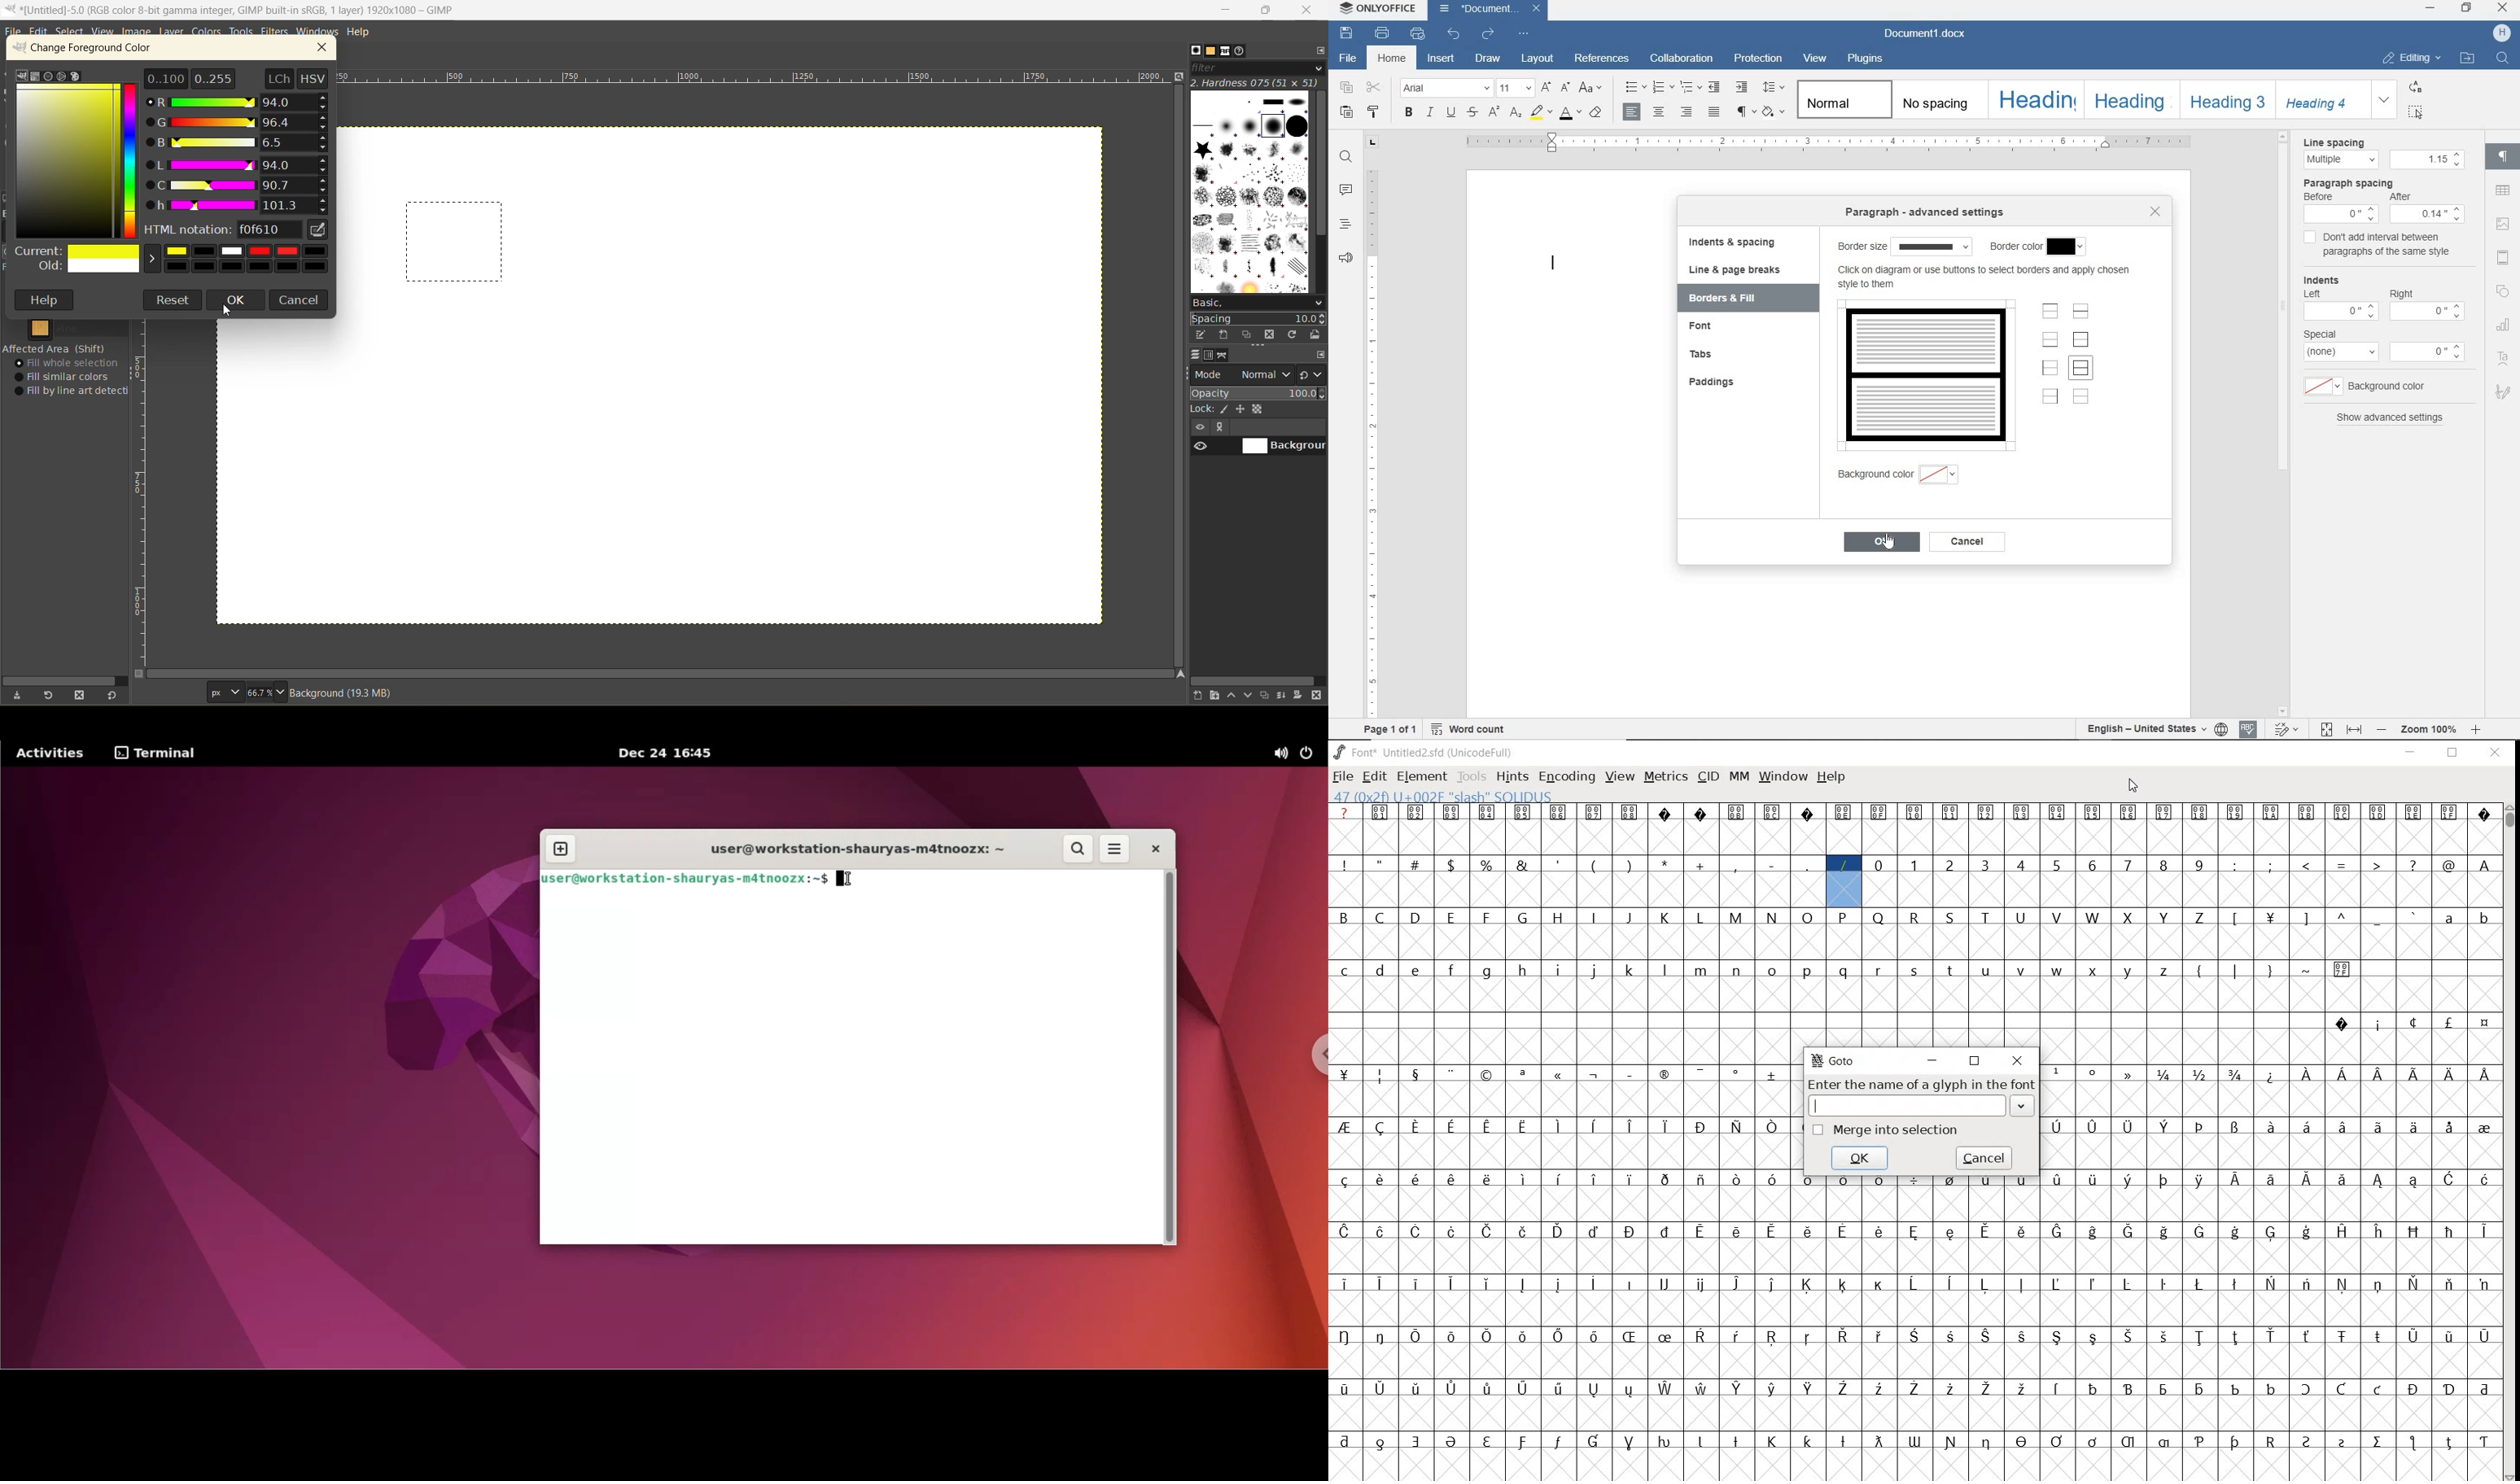 The width and height of the screenshot is (2520, 1484). What do you see at coordinates (1771, 1442) in the screenshot?
I see `glyph` at bounding box center [1771, 1442].